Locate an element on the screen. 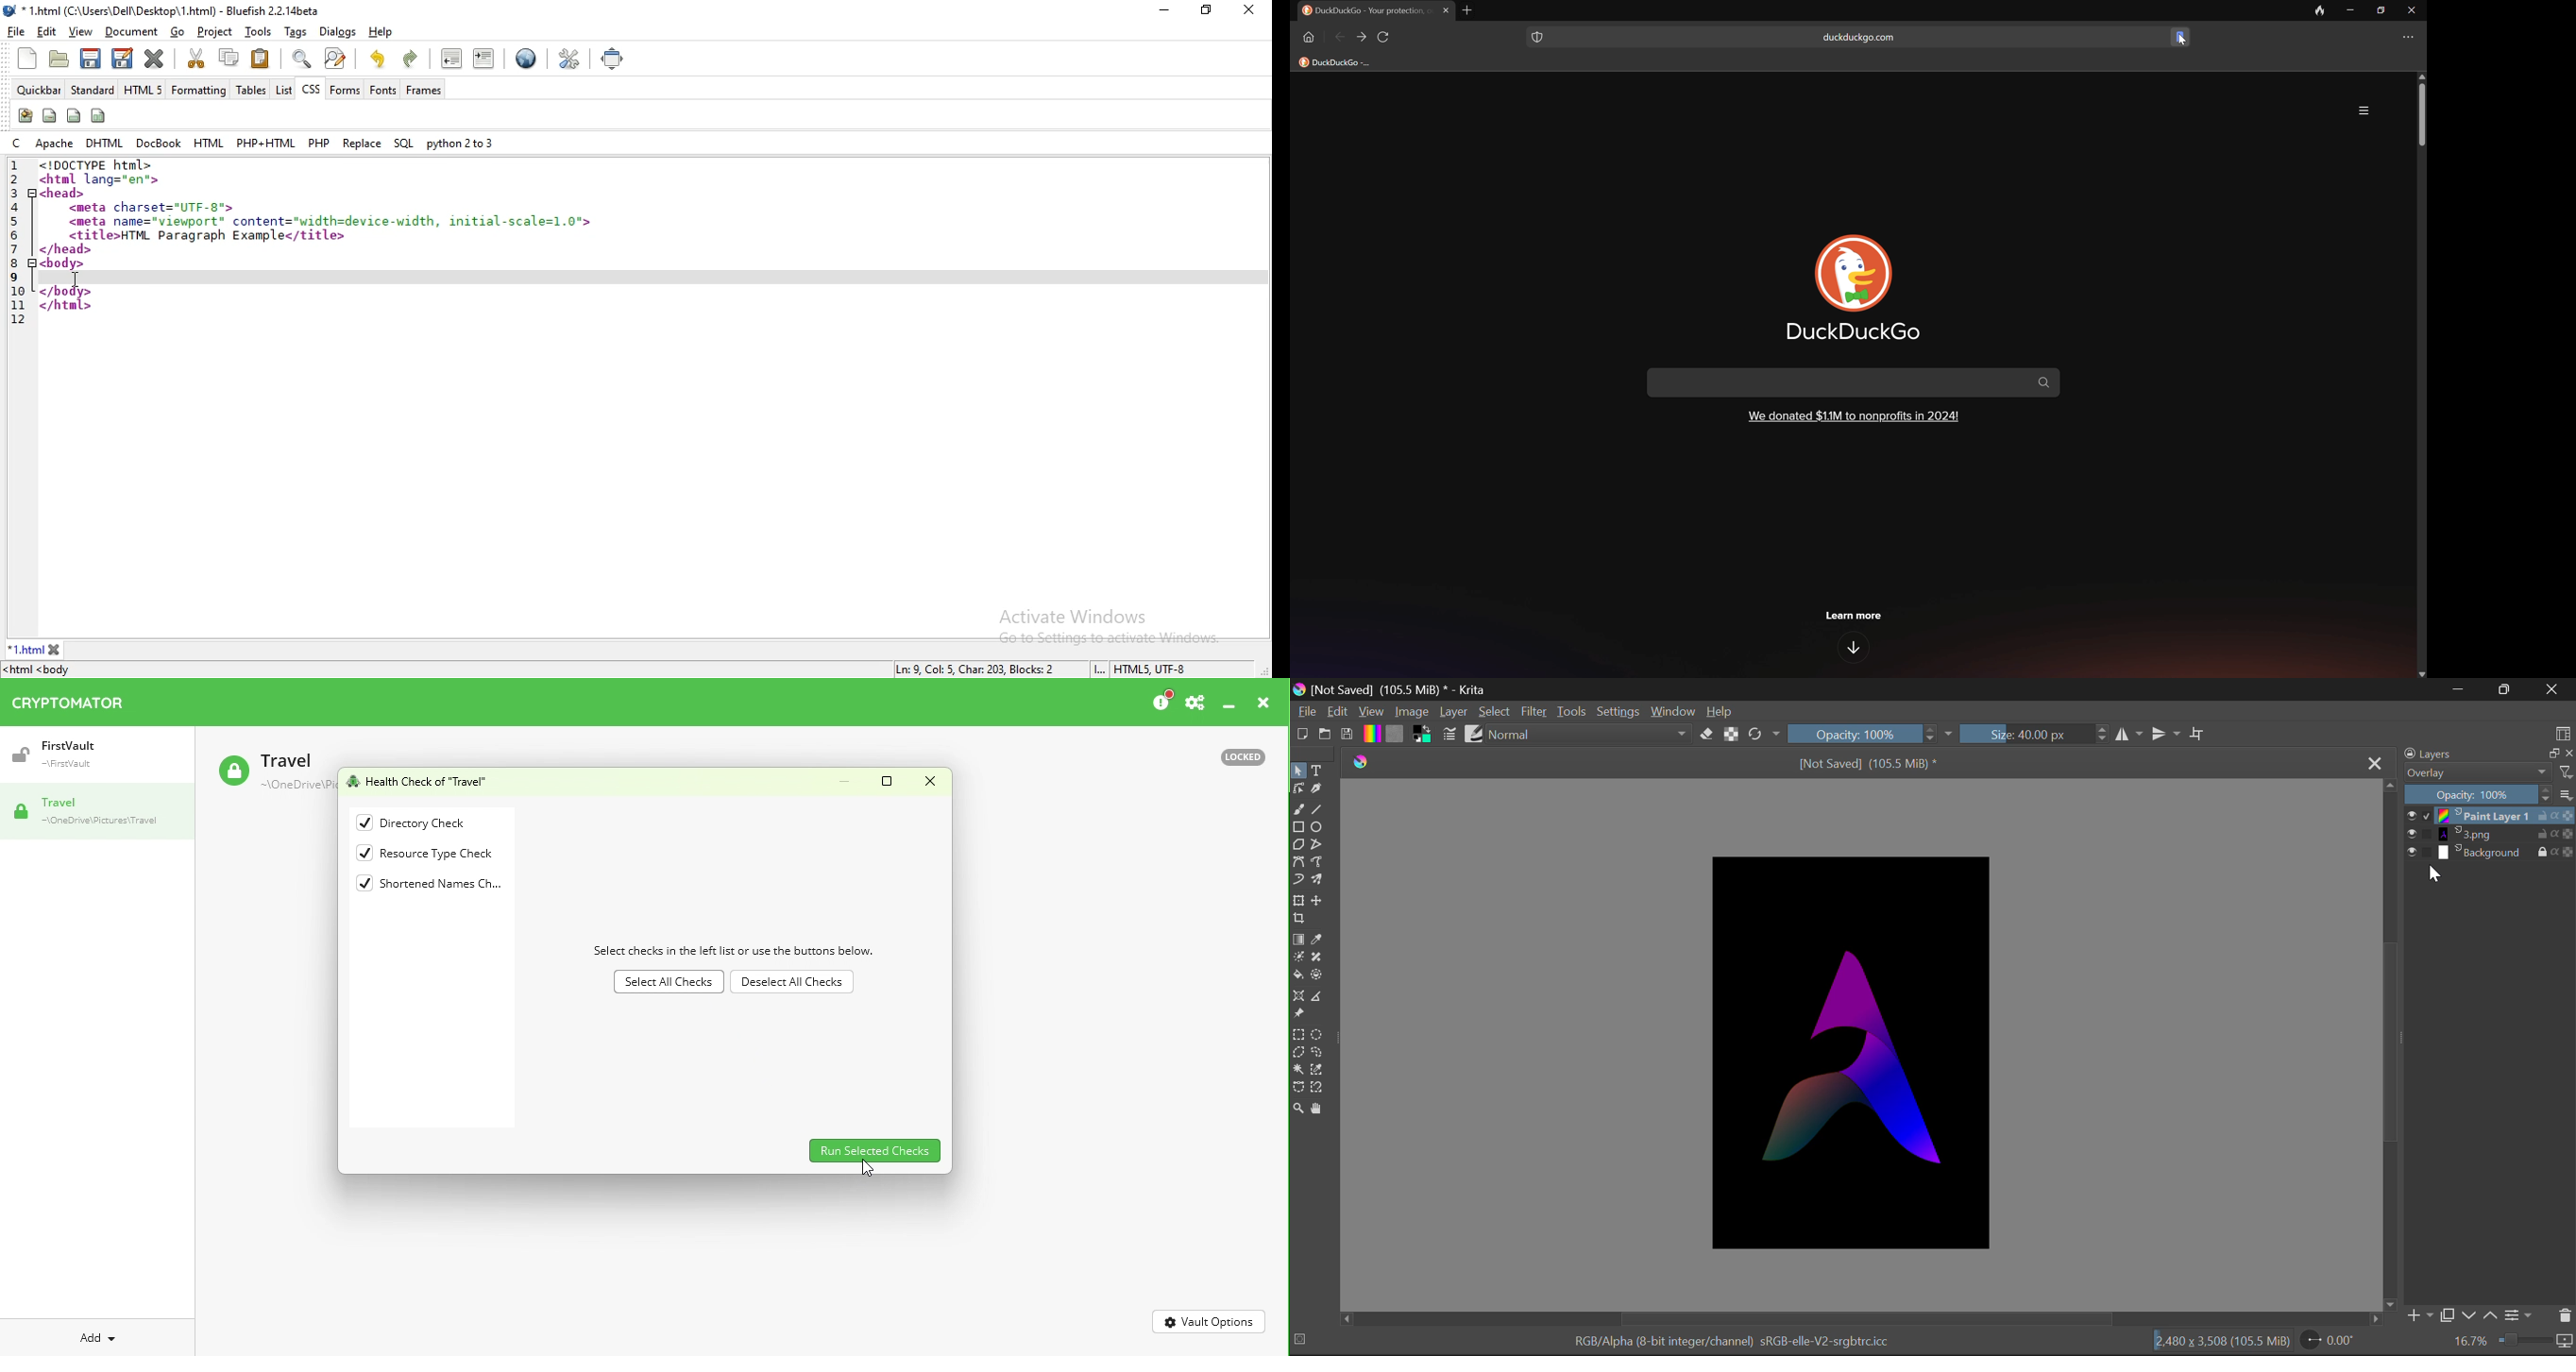 This screenshot has height=1372, width=2576. Opacity 100% is located at coordinates (2470, 795).